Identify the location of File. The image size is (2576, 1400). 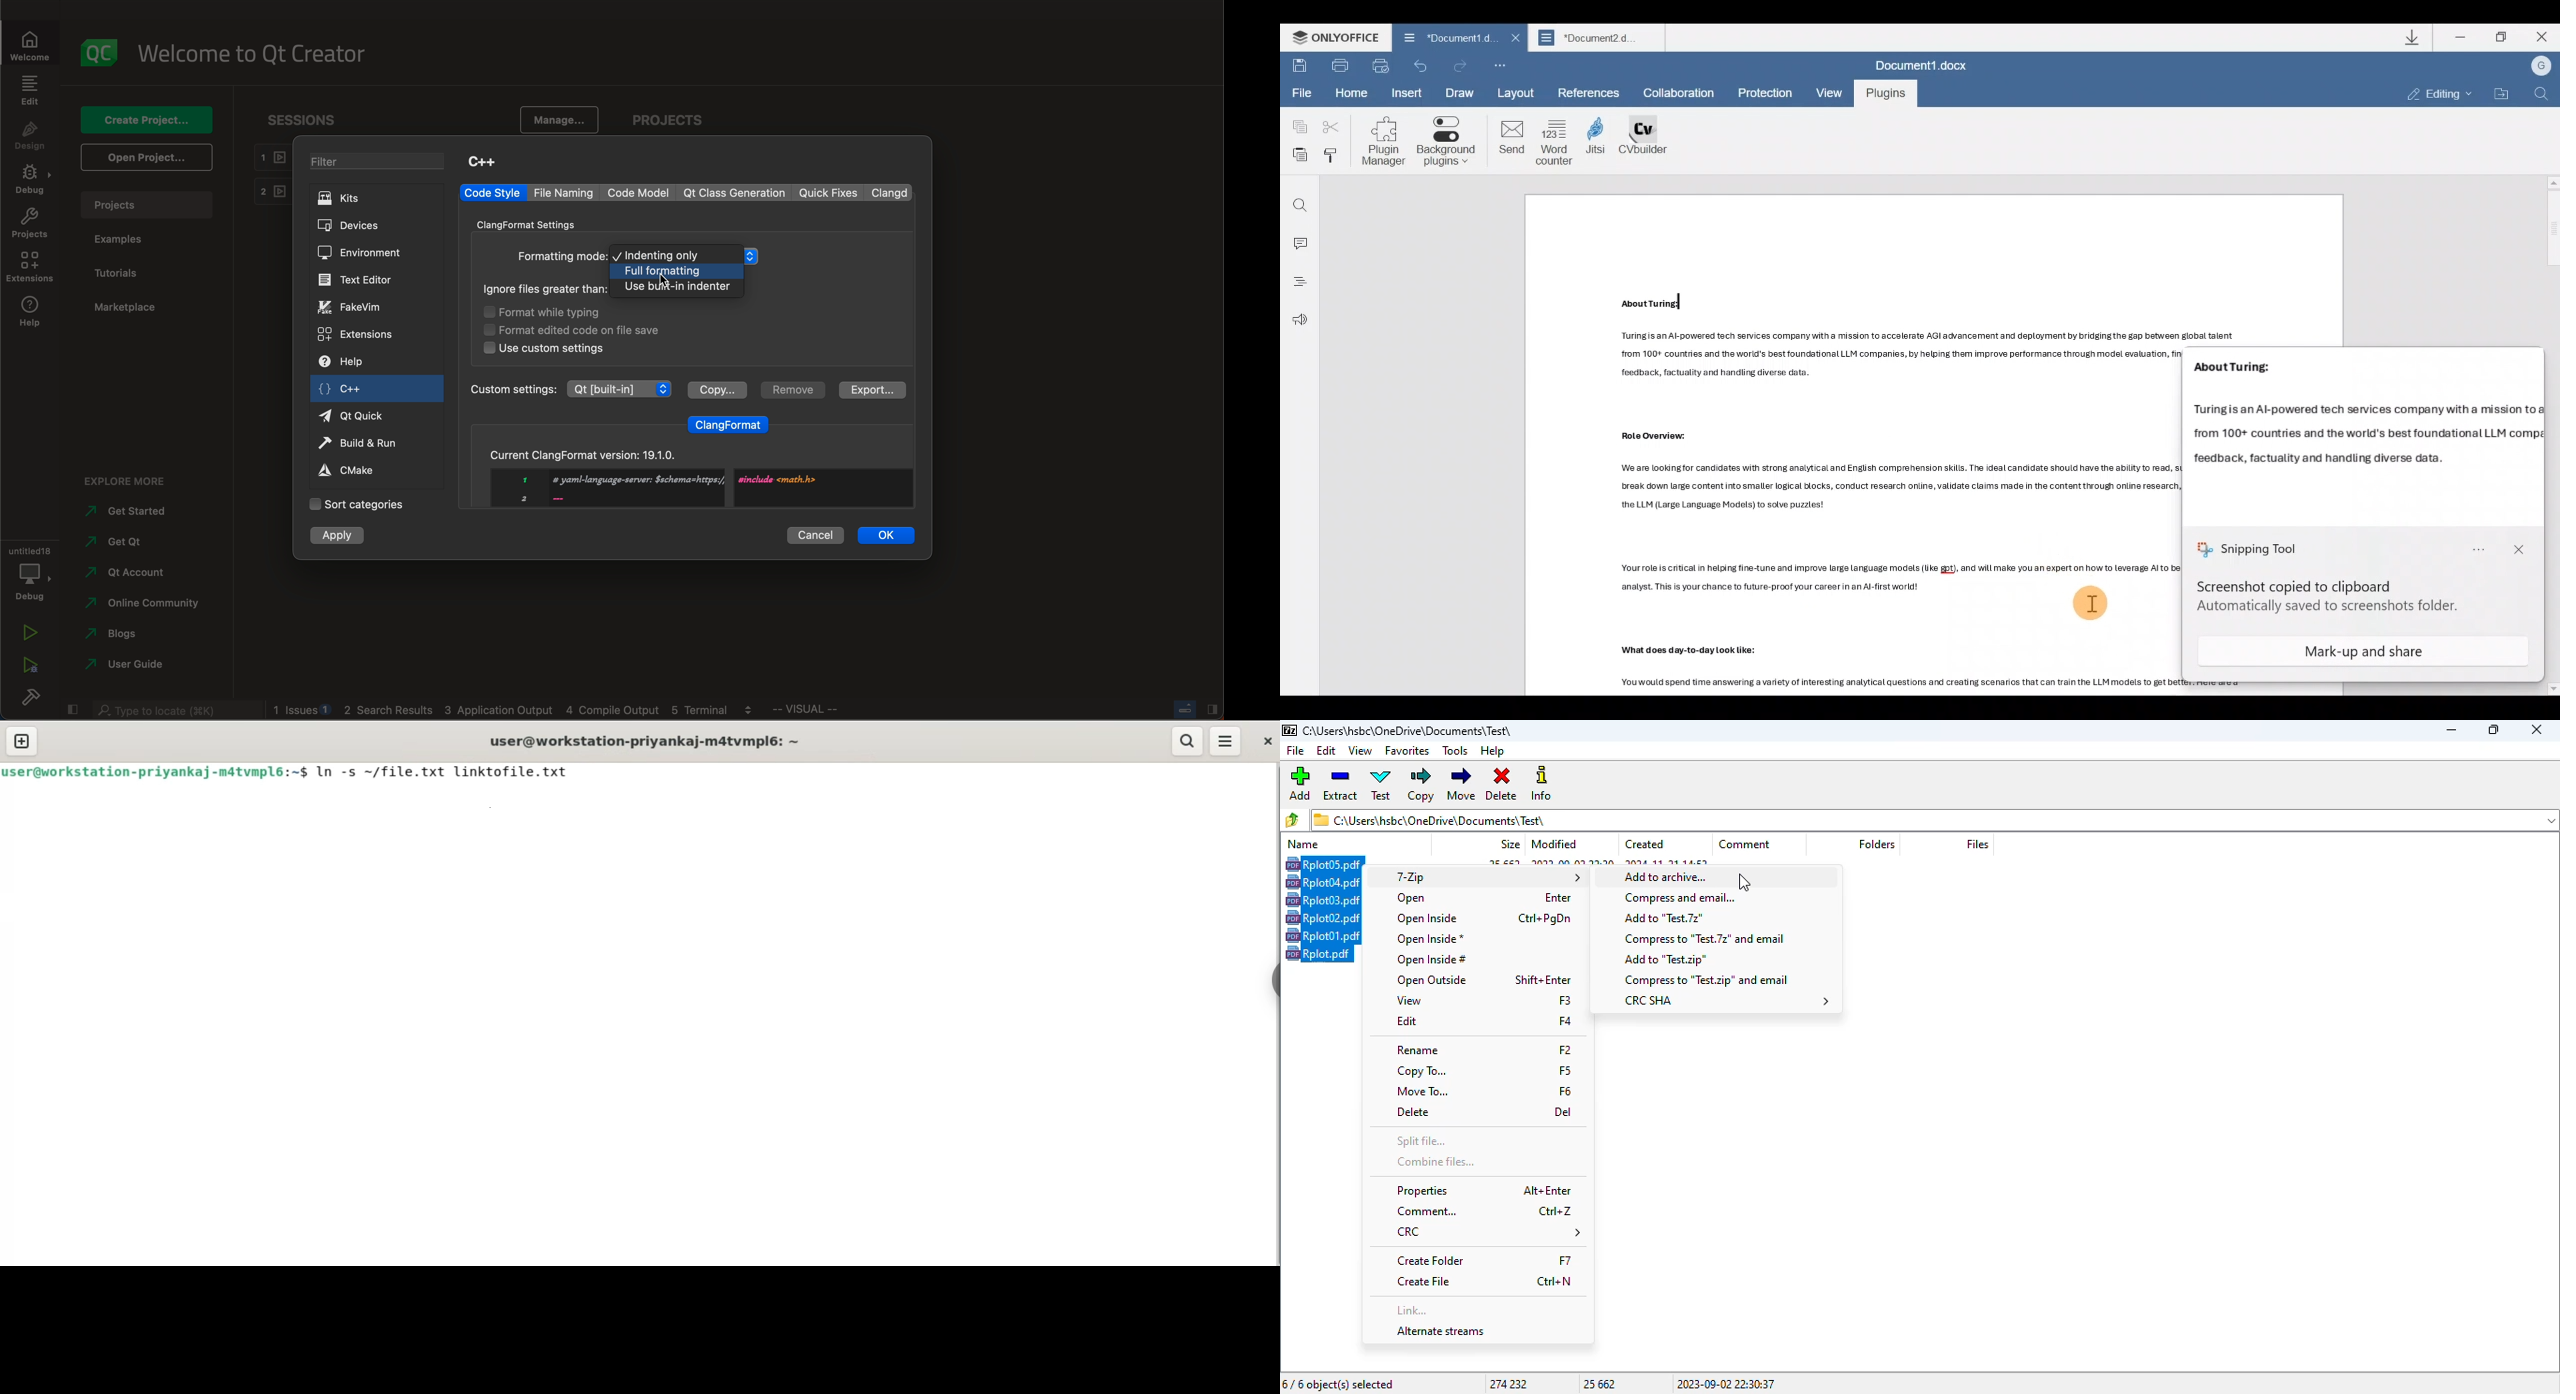
(1305, 95).